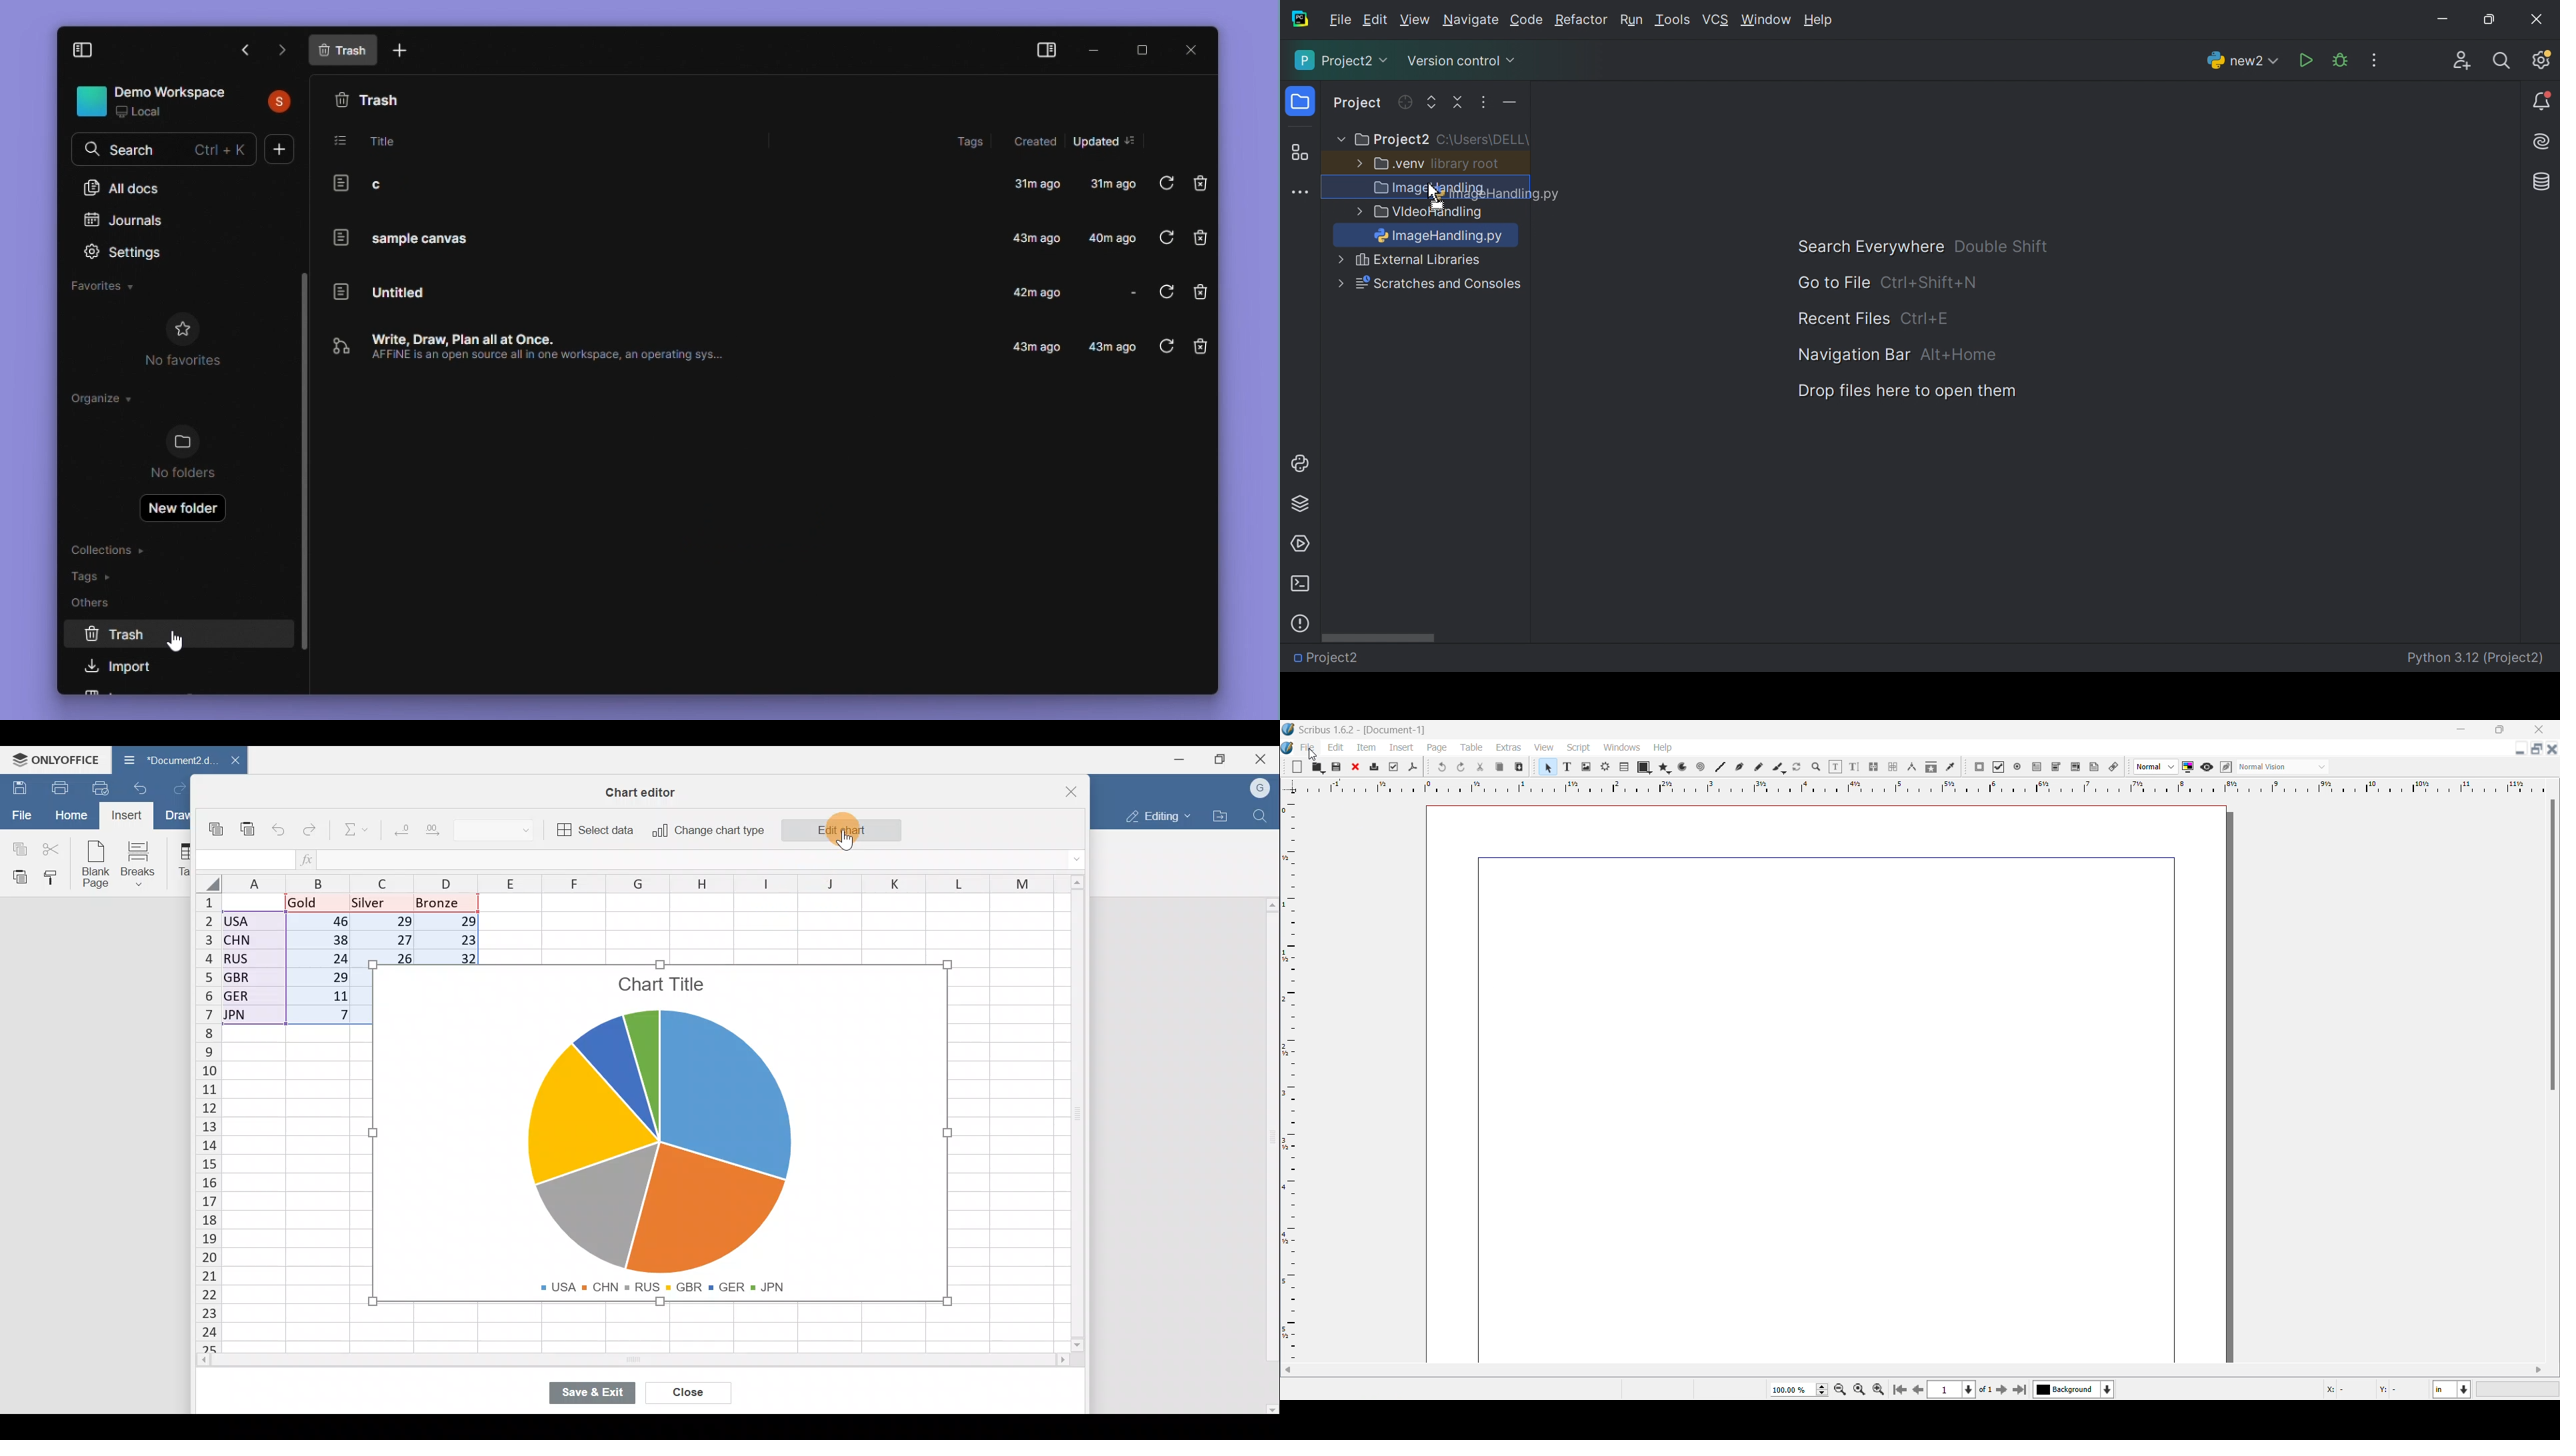 This screenshot has height=1456, width=2576. I want to click on Quick print, so click(105, 785).